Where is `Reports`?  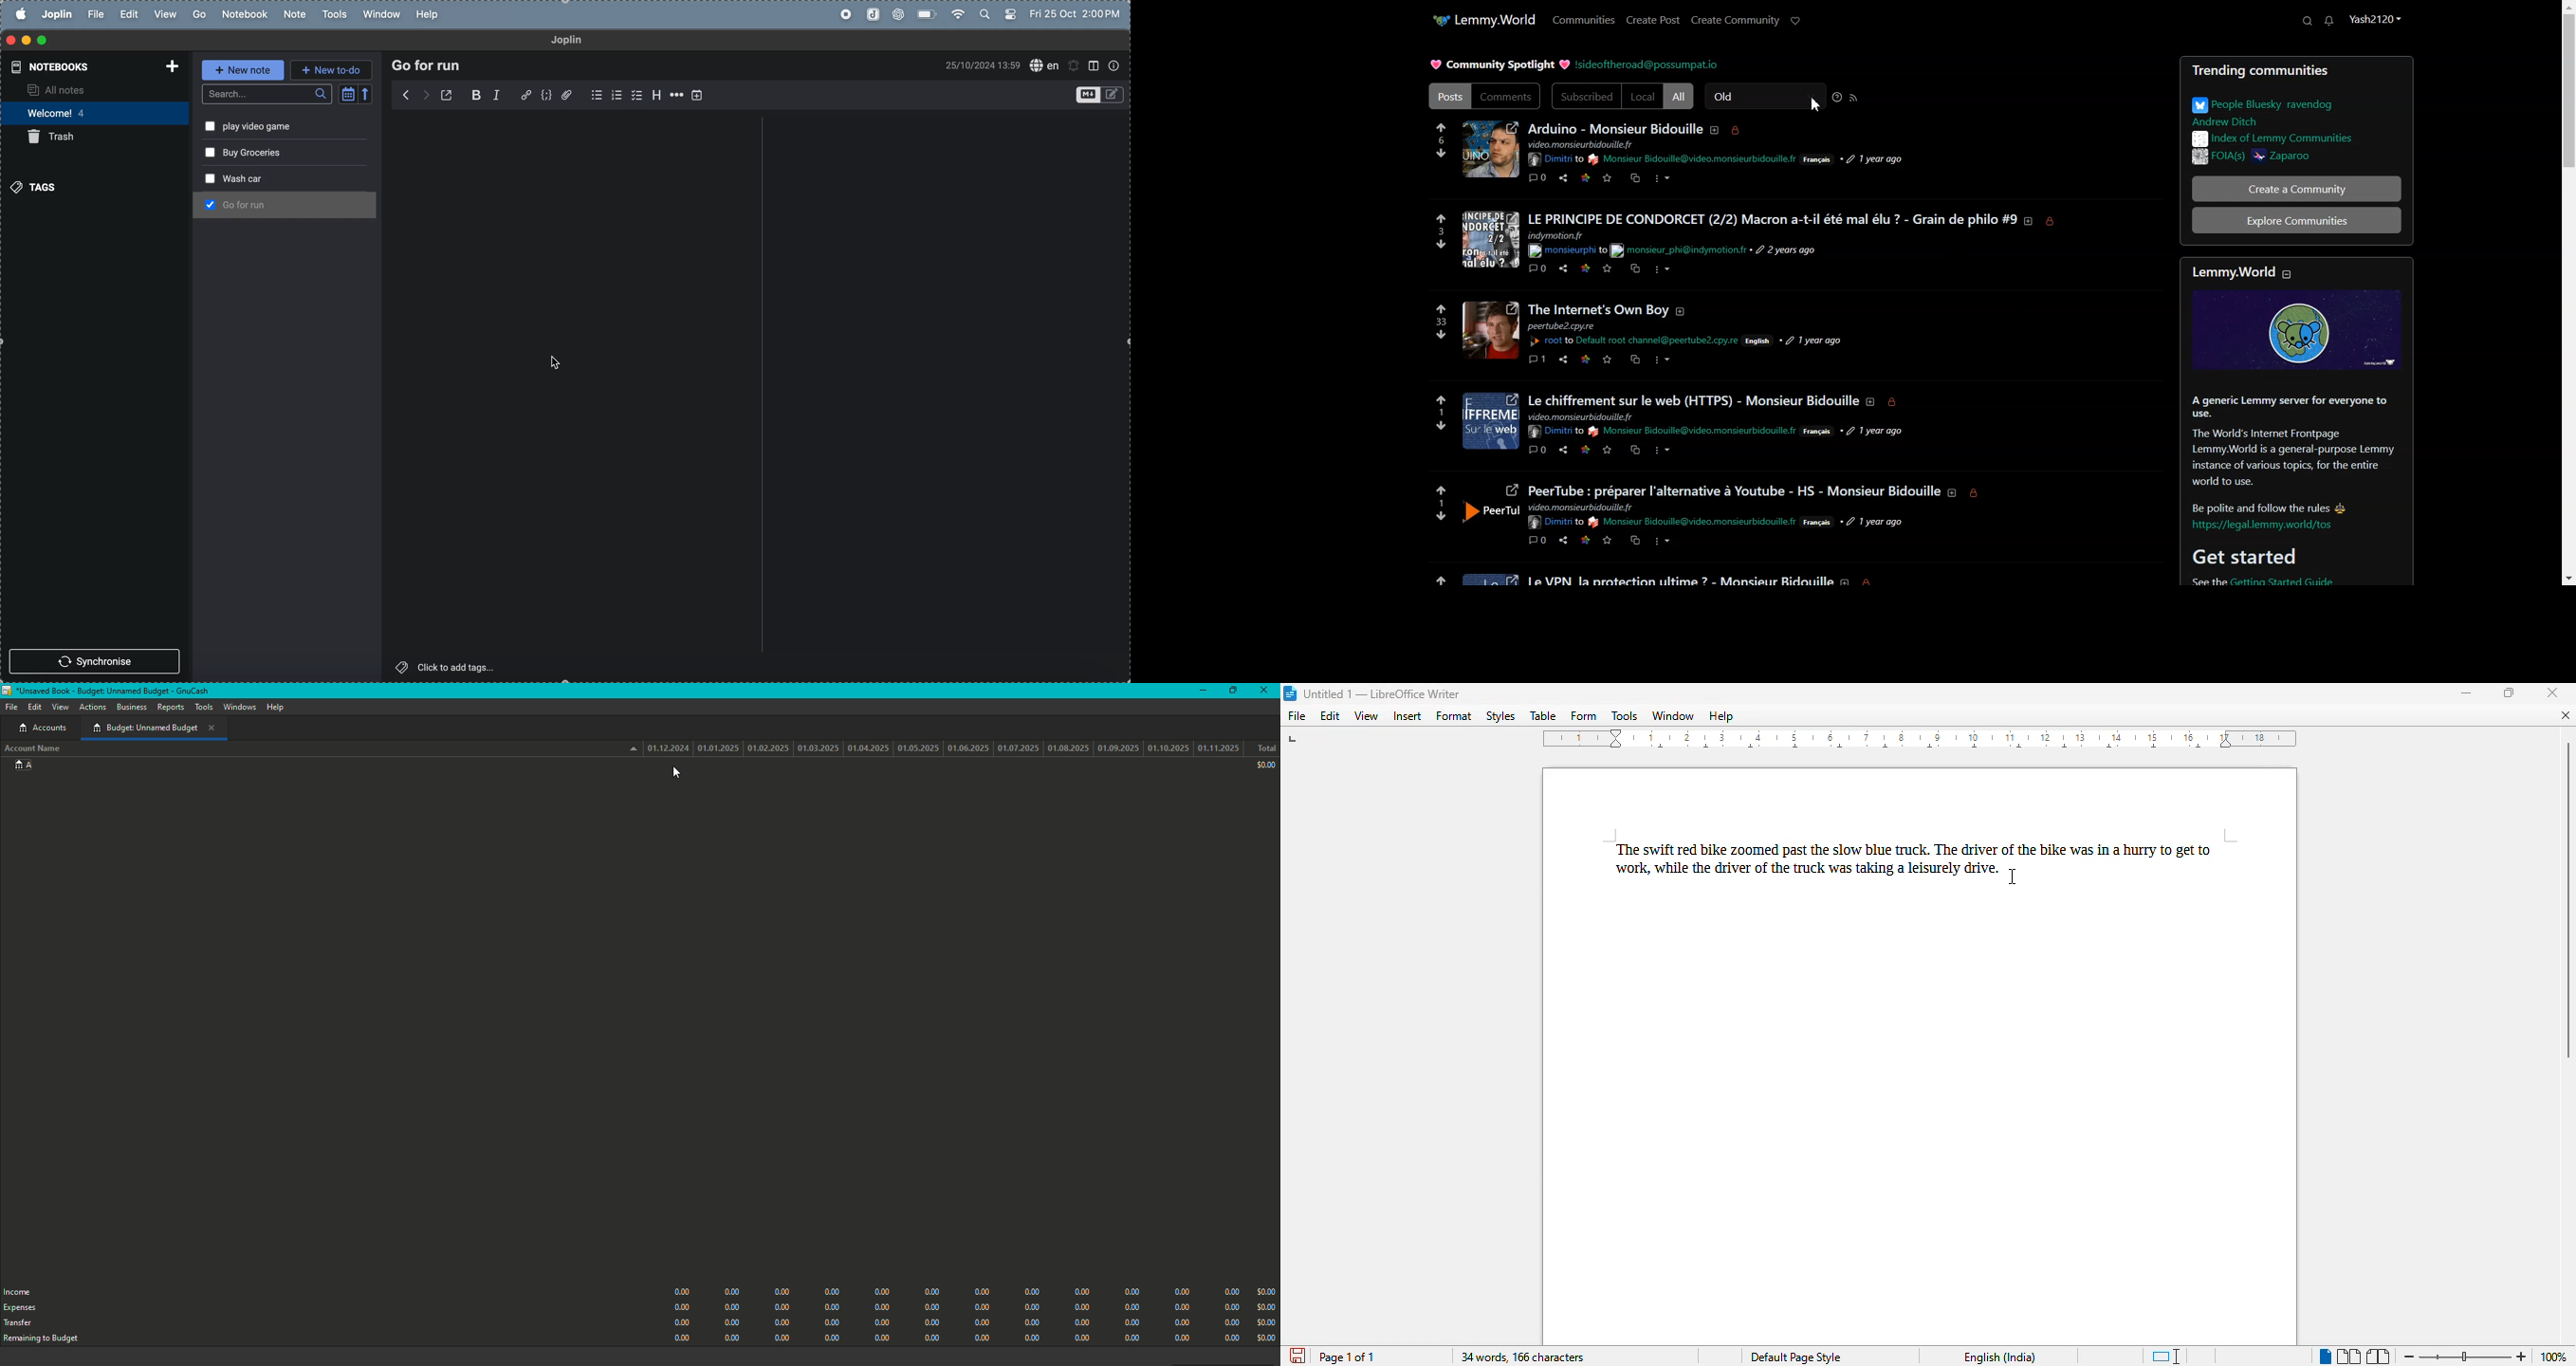
Reports is located at coordinates (170, 709).